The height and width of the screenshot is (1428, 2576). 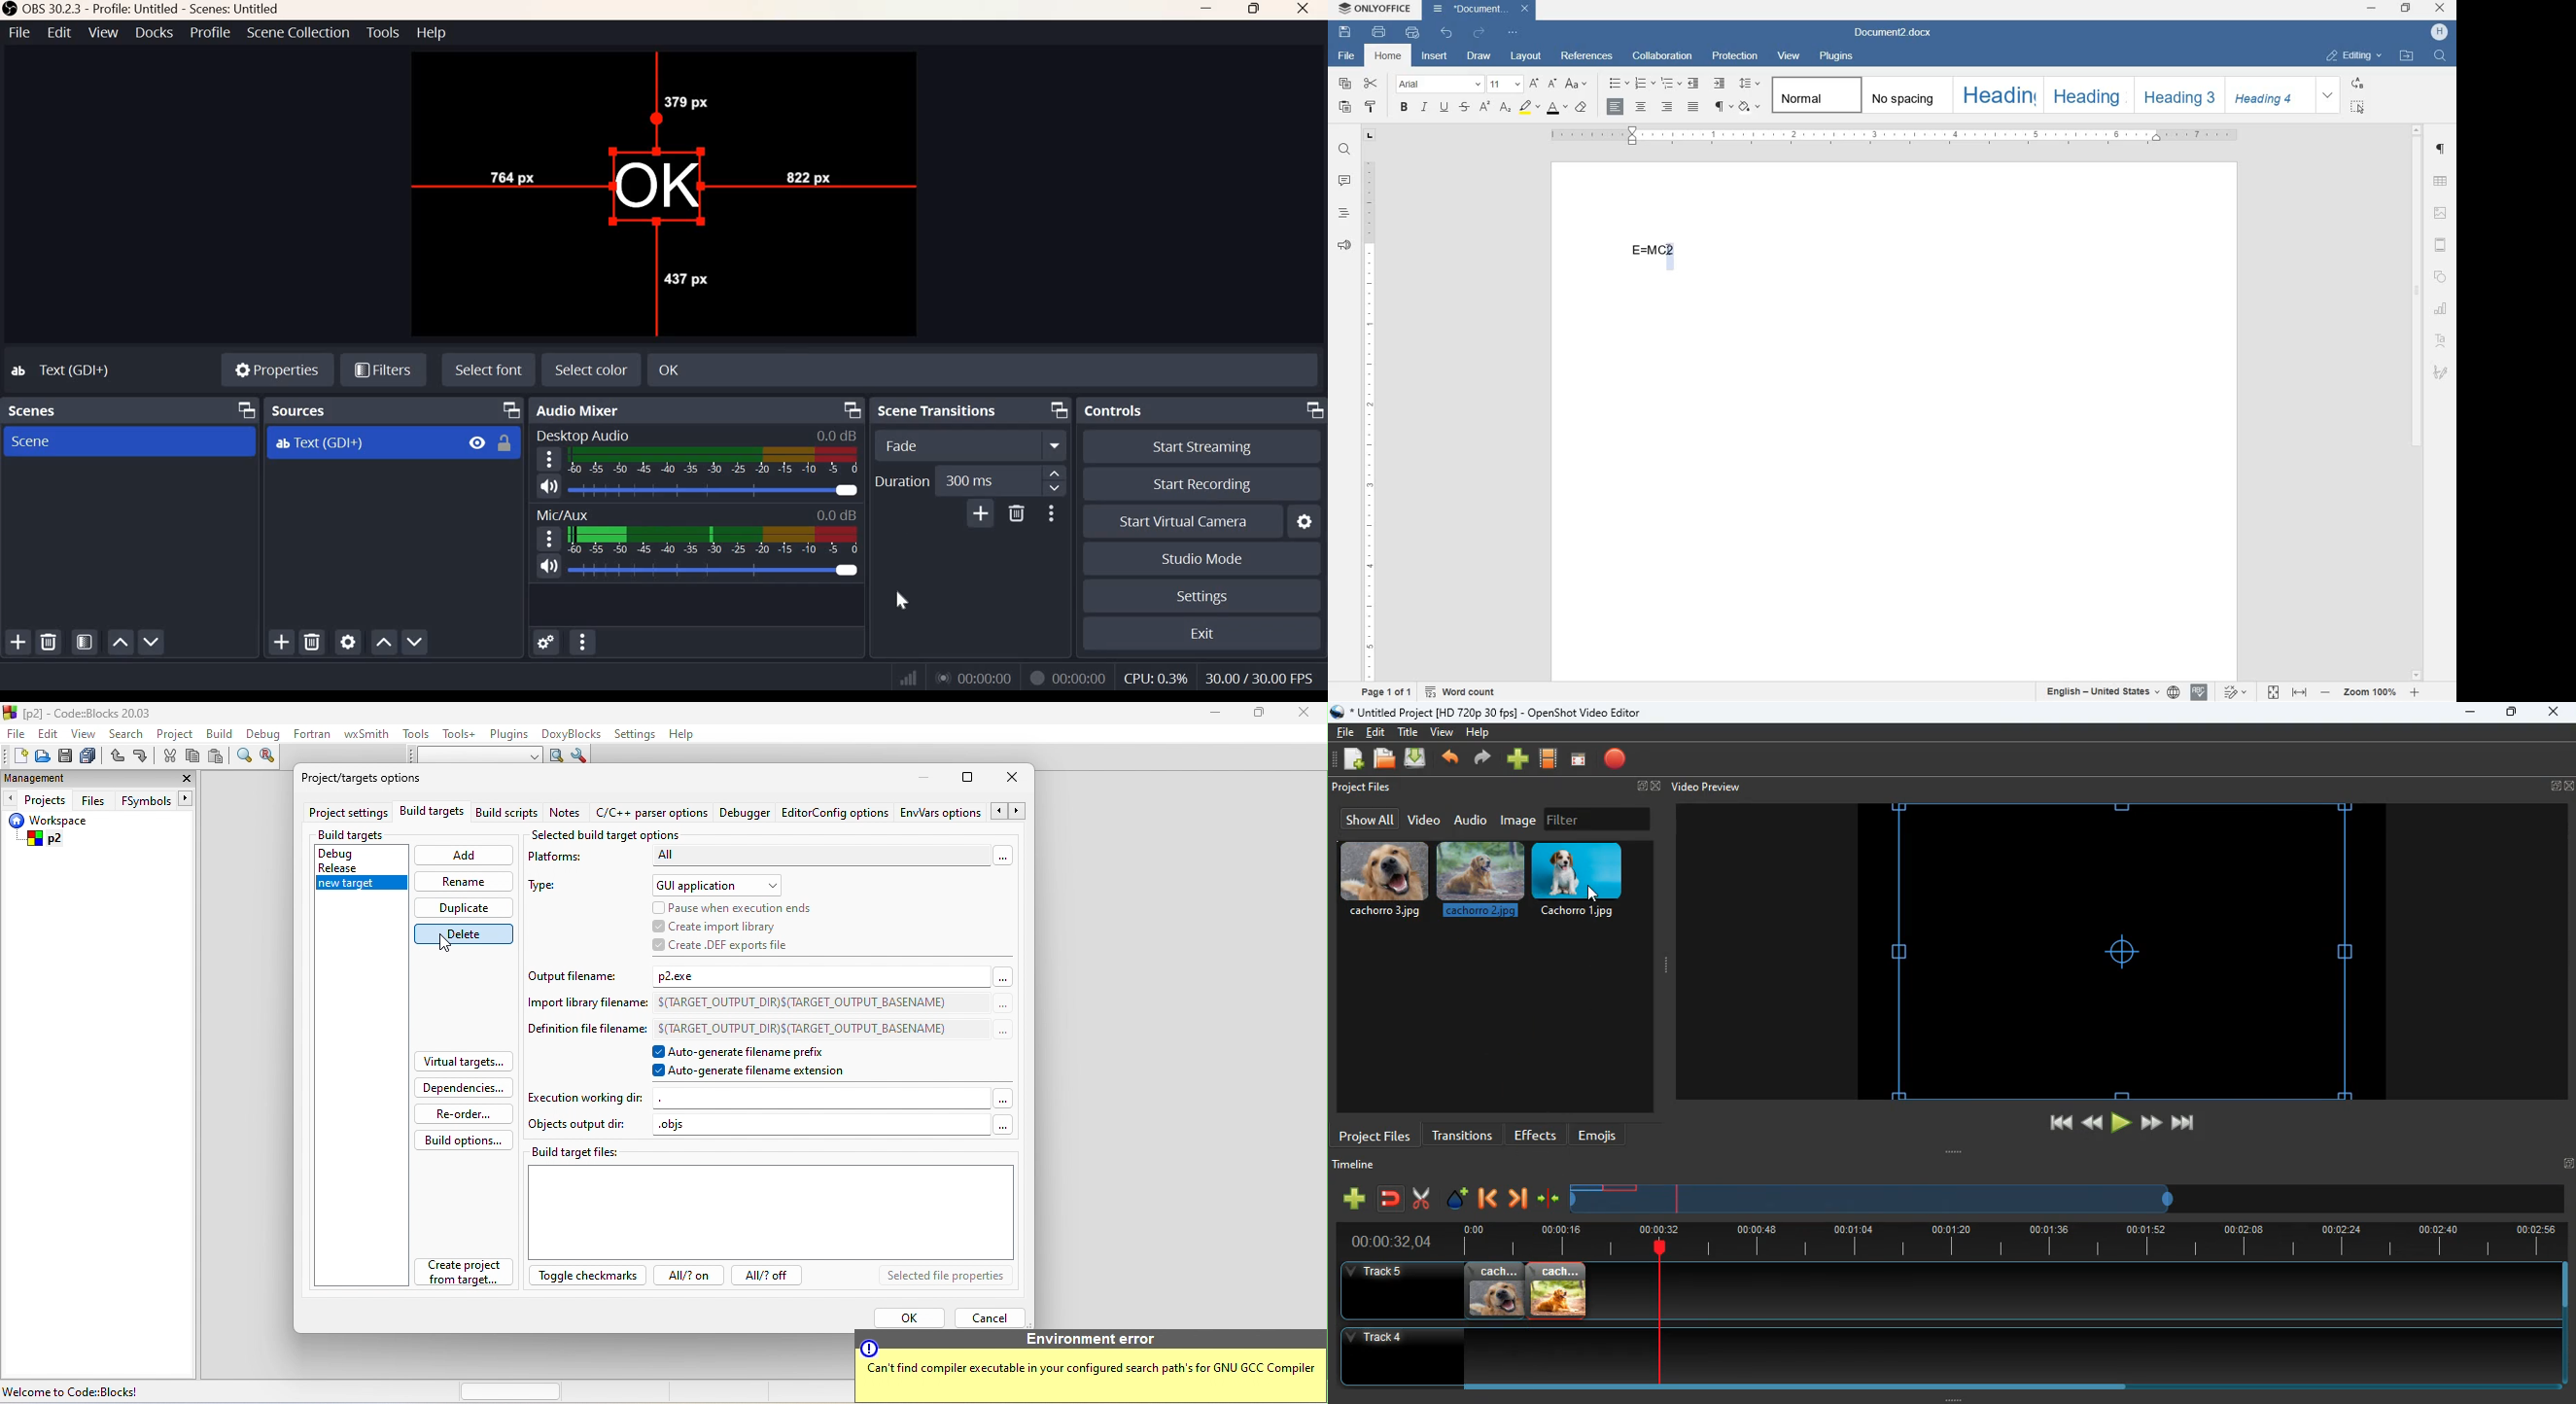 What do you see at coordinates (2442, 277) in the screenshot?
I see `shape` at bounding box center [2442, 277].